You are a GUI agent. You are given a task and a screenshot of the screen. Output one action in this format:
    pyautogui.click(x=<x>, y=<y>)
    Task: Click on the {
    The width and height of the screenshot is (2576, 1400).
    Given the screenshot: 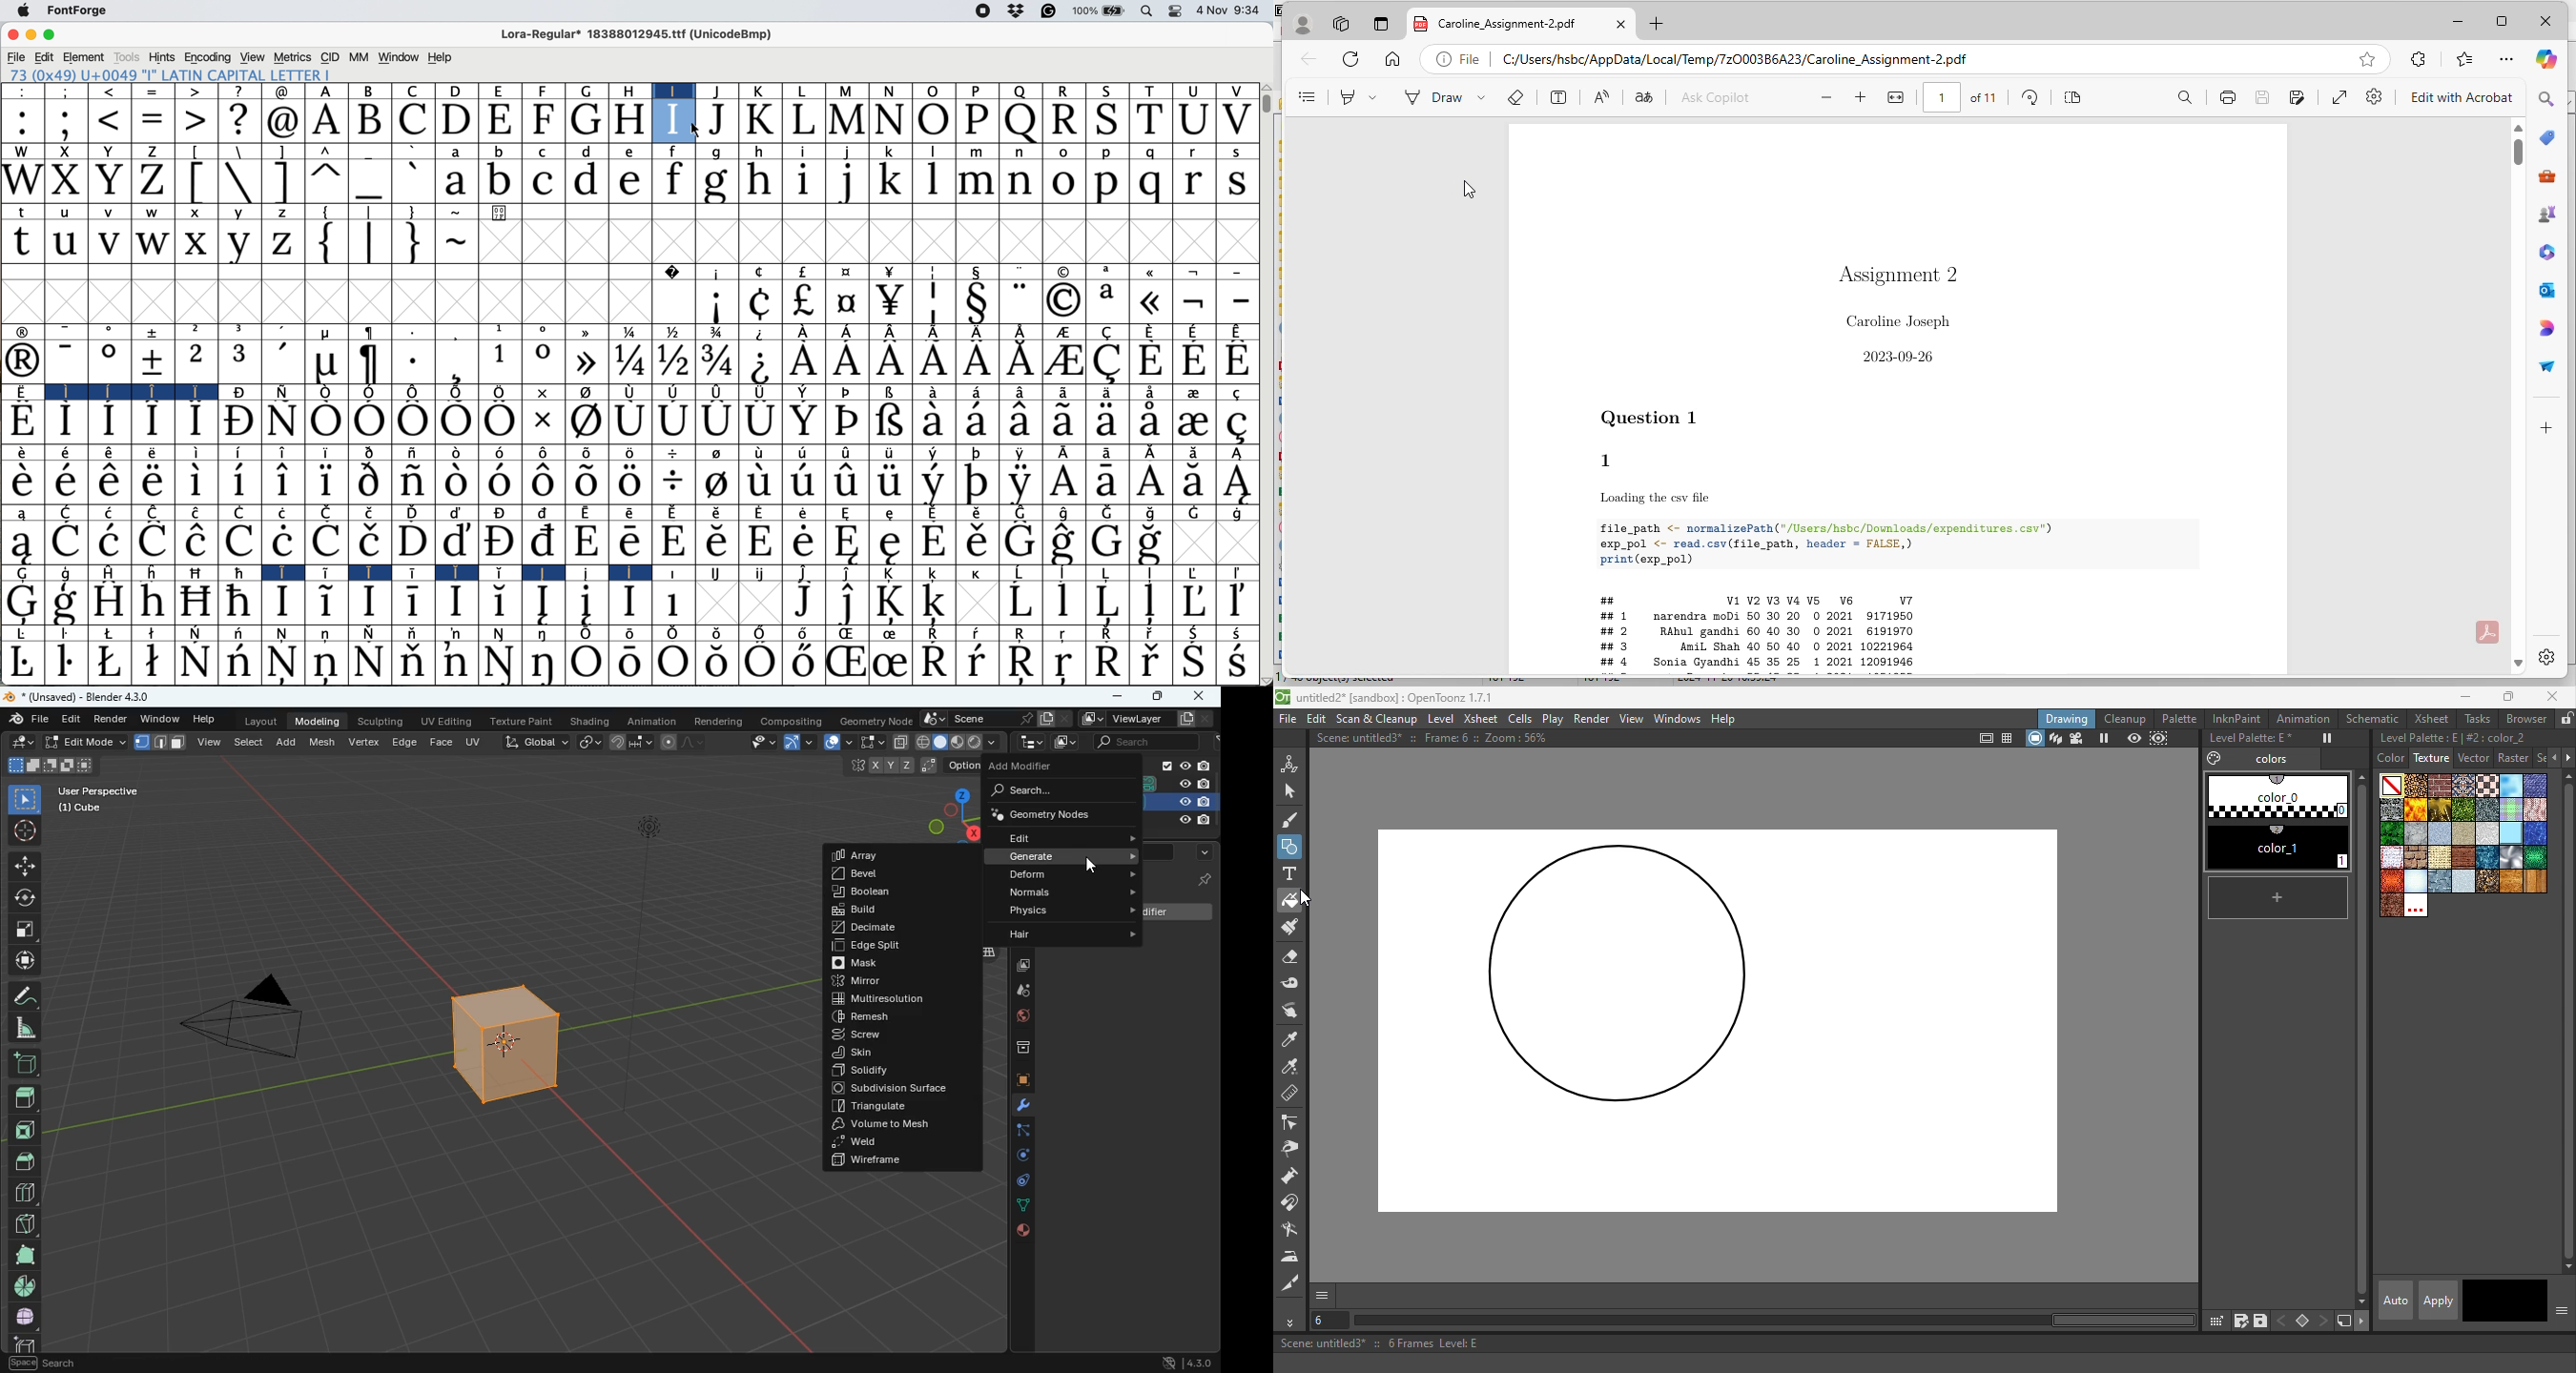 What is the action you would take?
    pyautogui.click(x=325, y=242)
    